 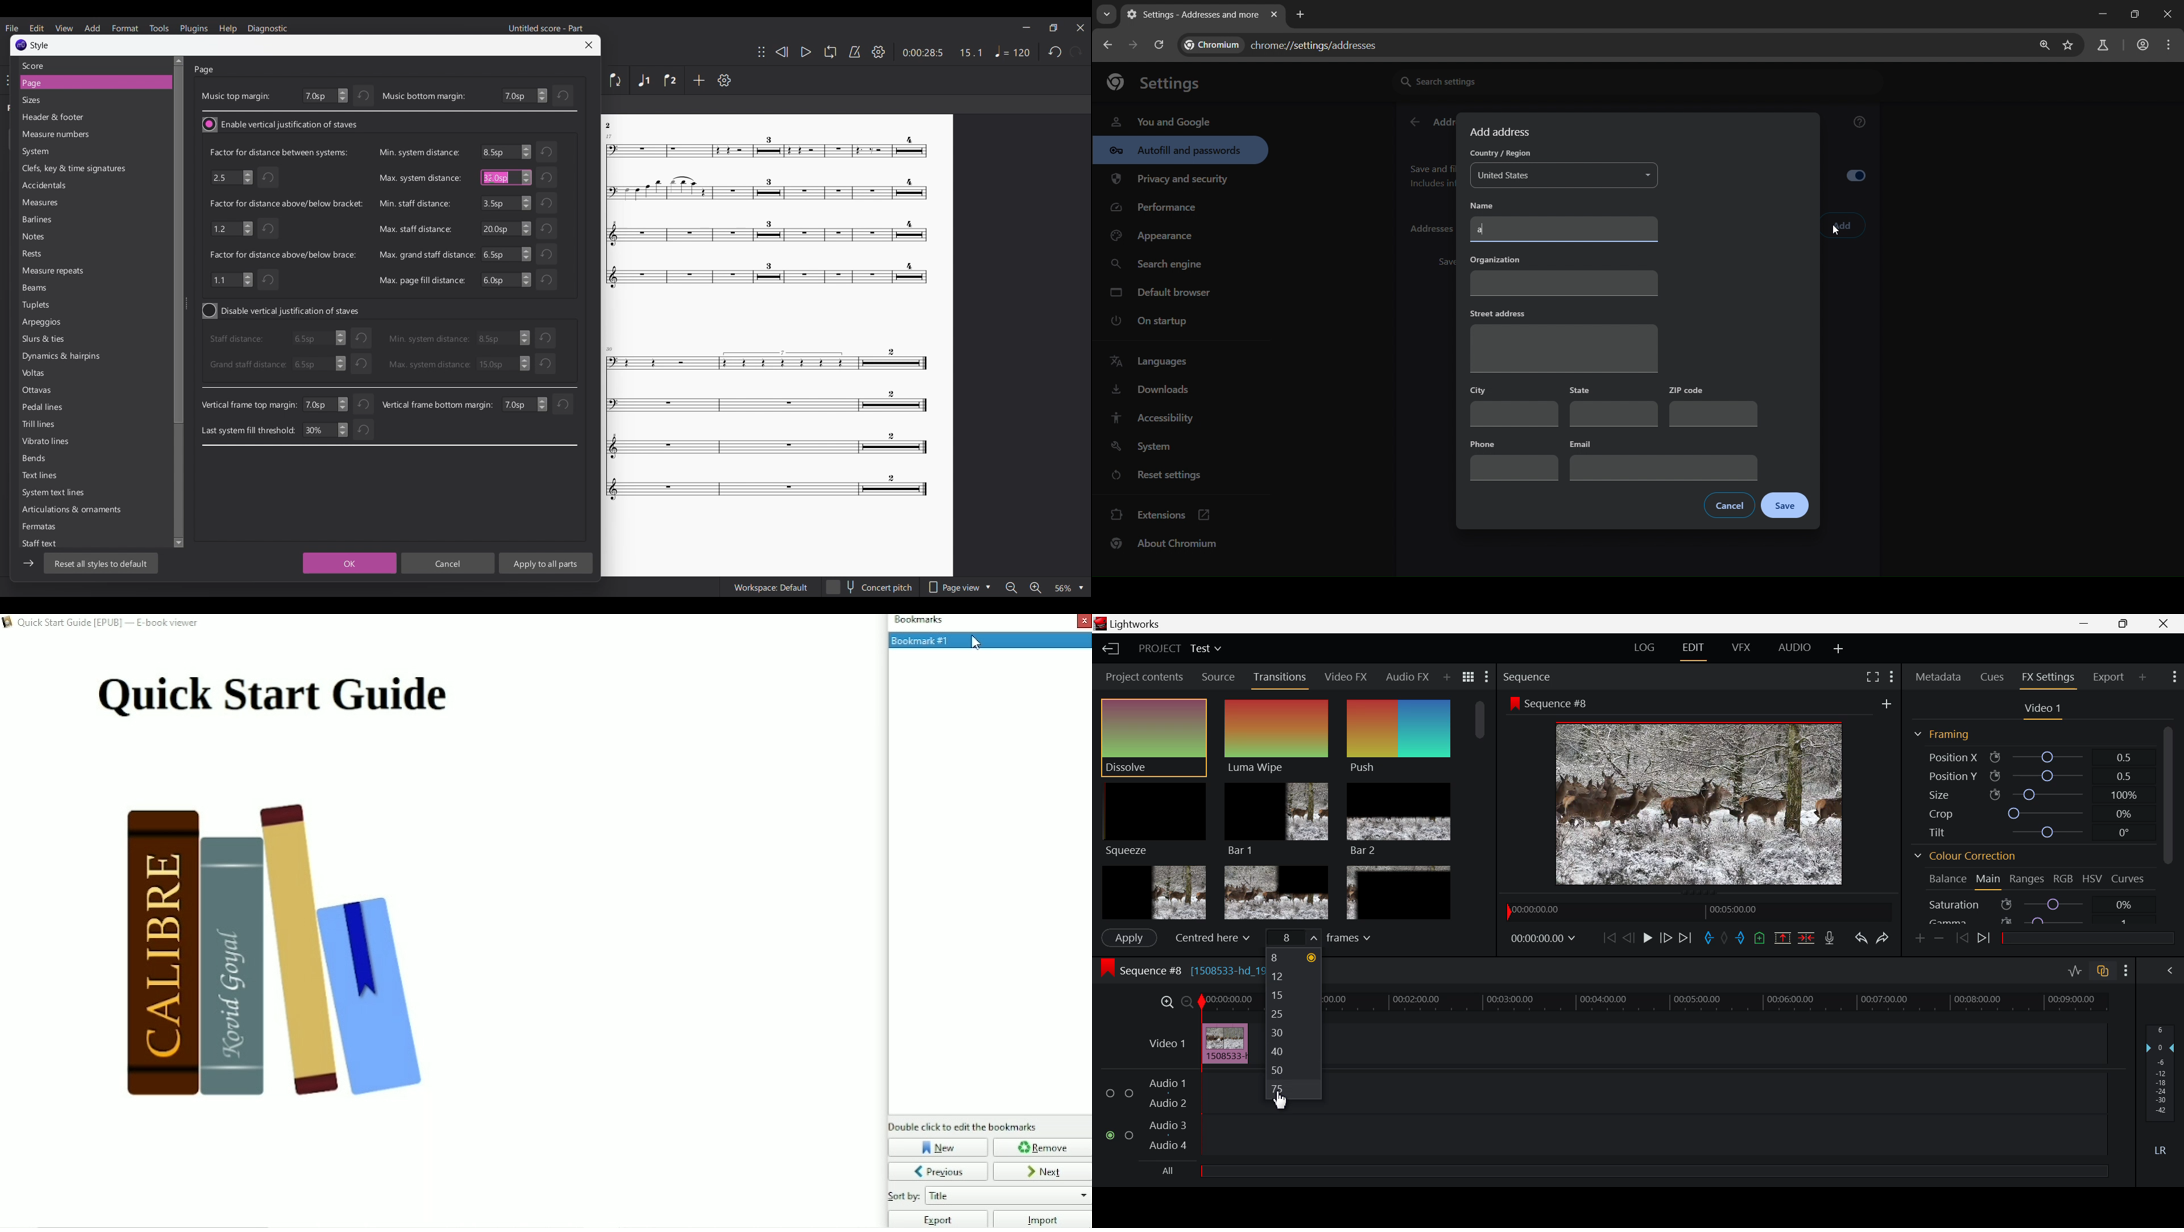 I want to click on concert pitch, so click(x=870, y=588).